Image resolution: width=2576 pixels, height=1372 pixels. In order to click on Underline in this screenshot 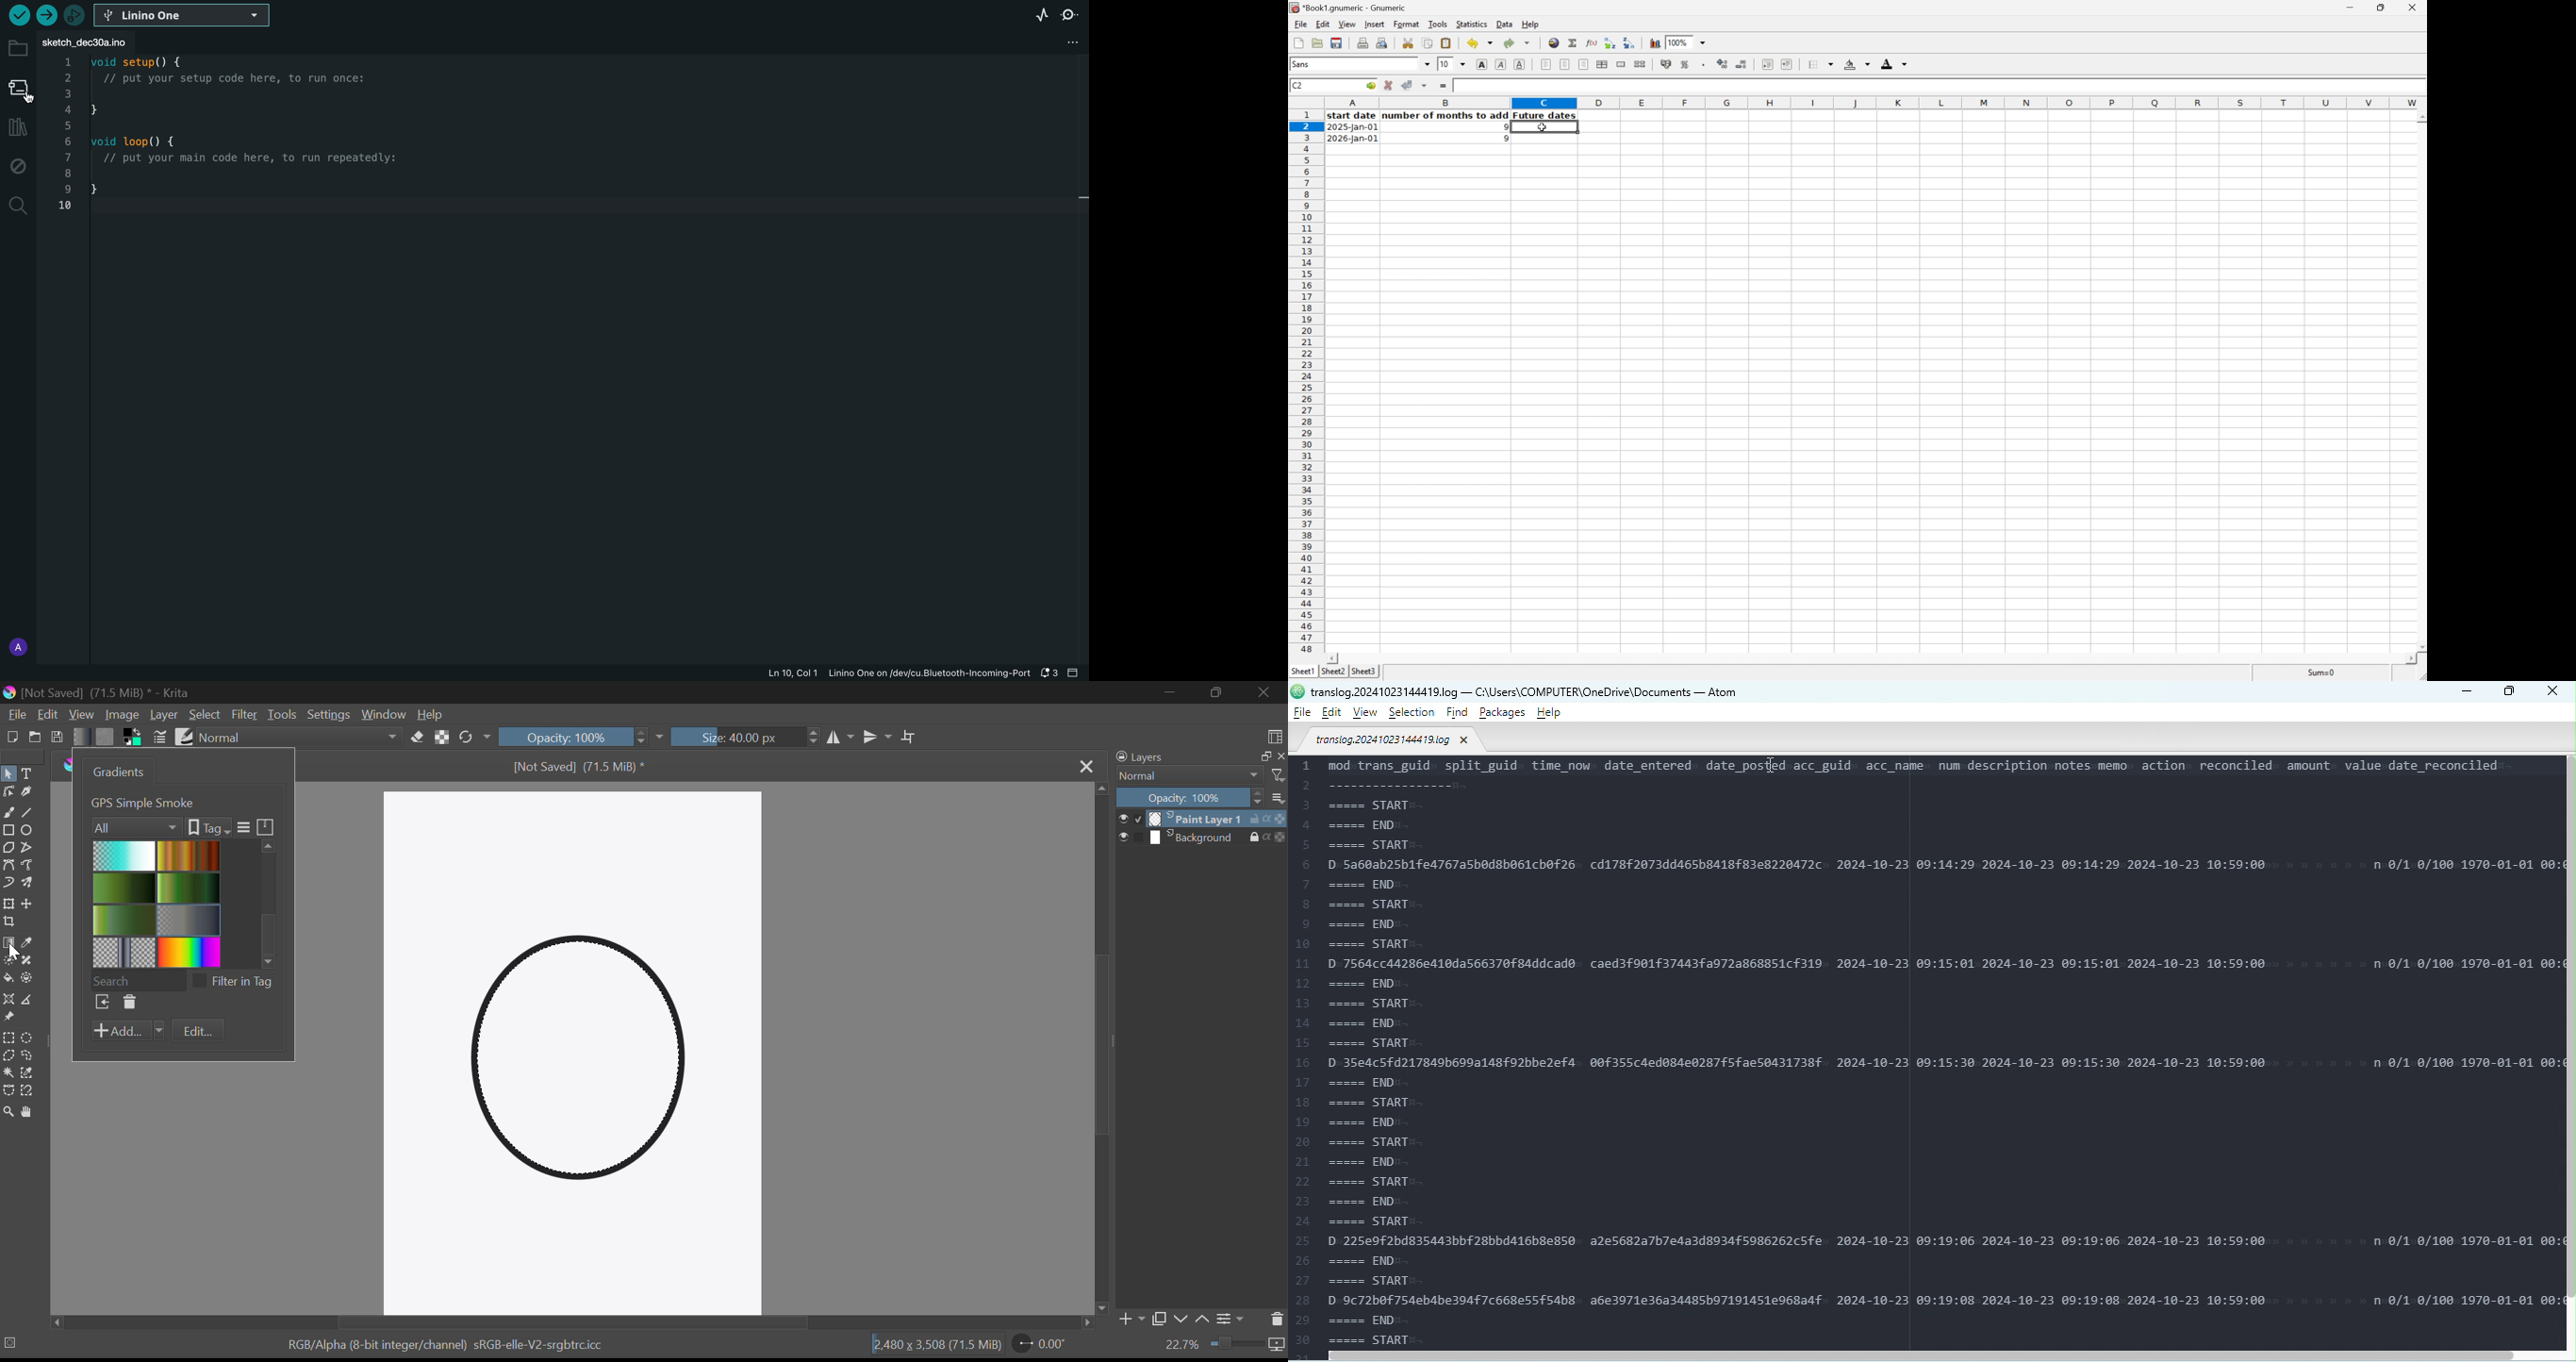, I will do `click(1521, 64)`.